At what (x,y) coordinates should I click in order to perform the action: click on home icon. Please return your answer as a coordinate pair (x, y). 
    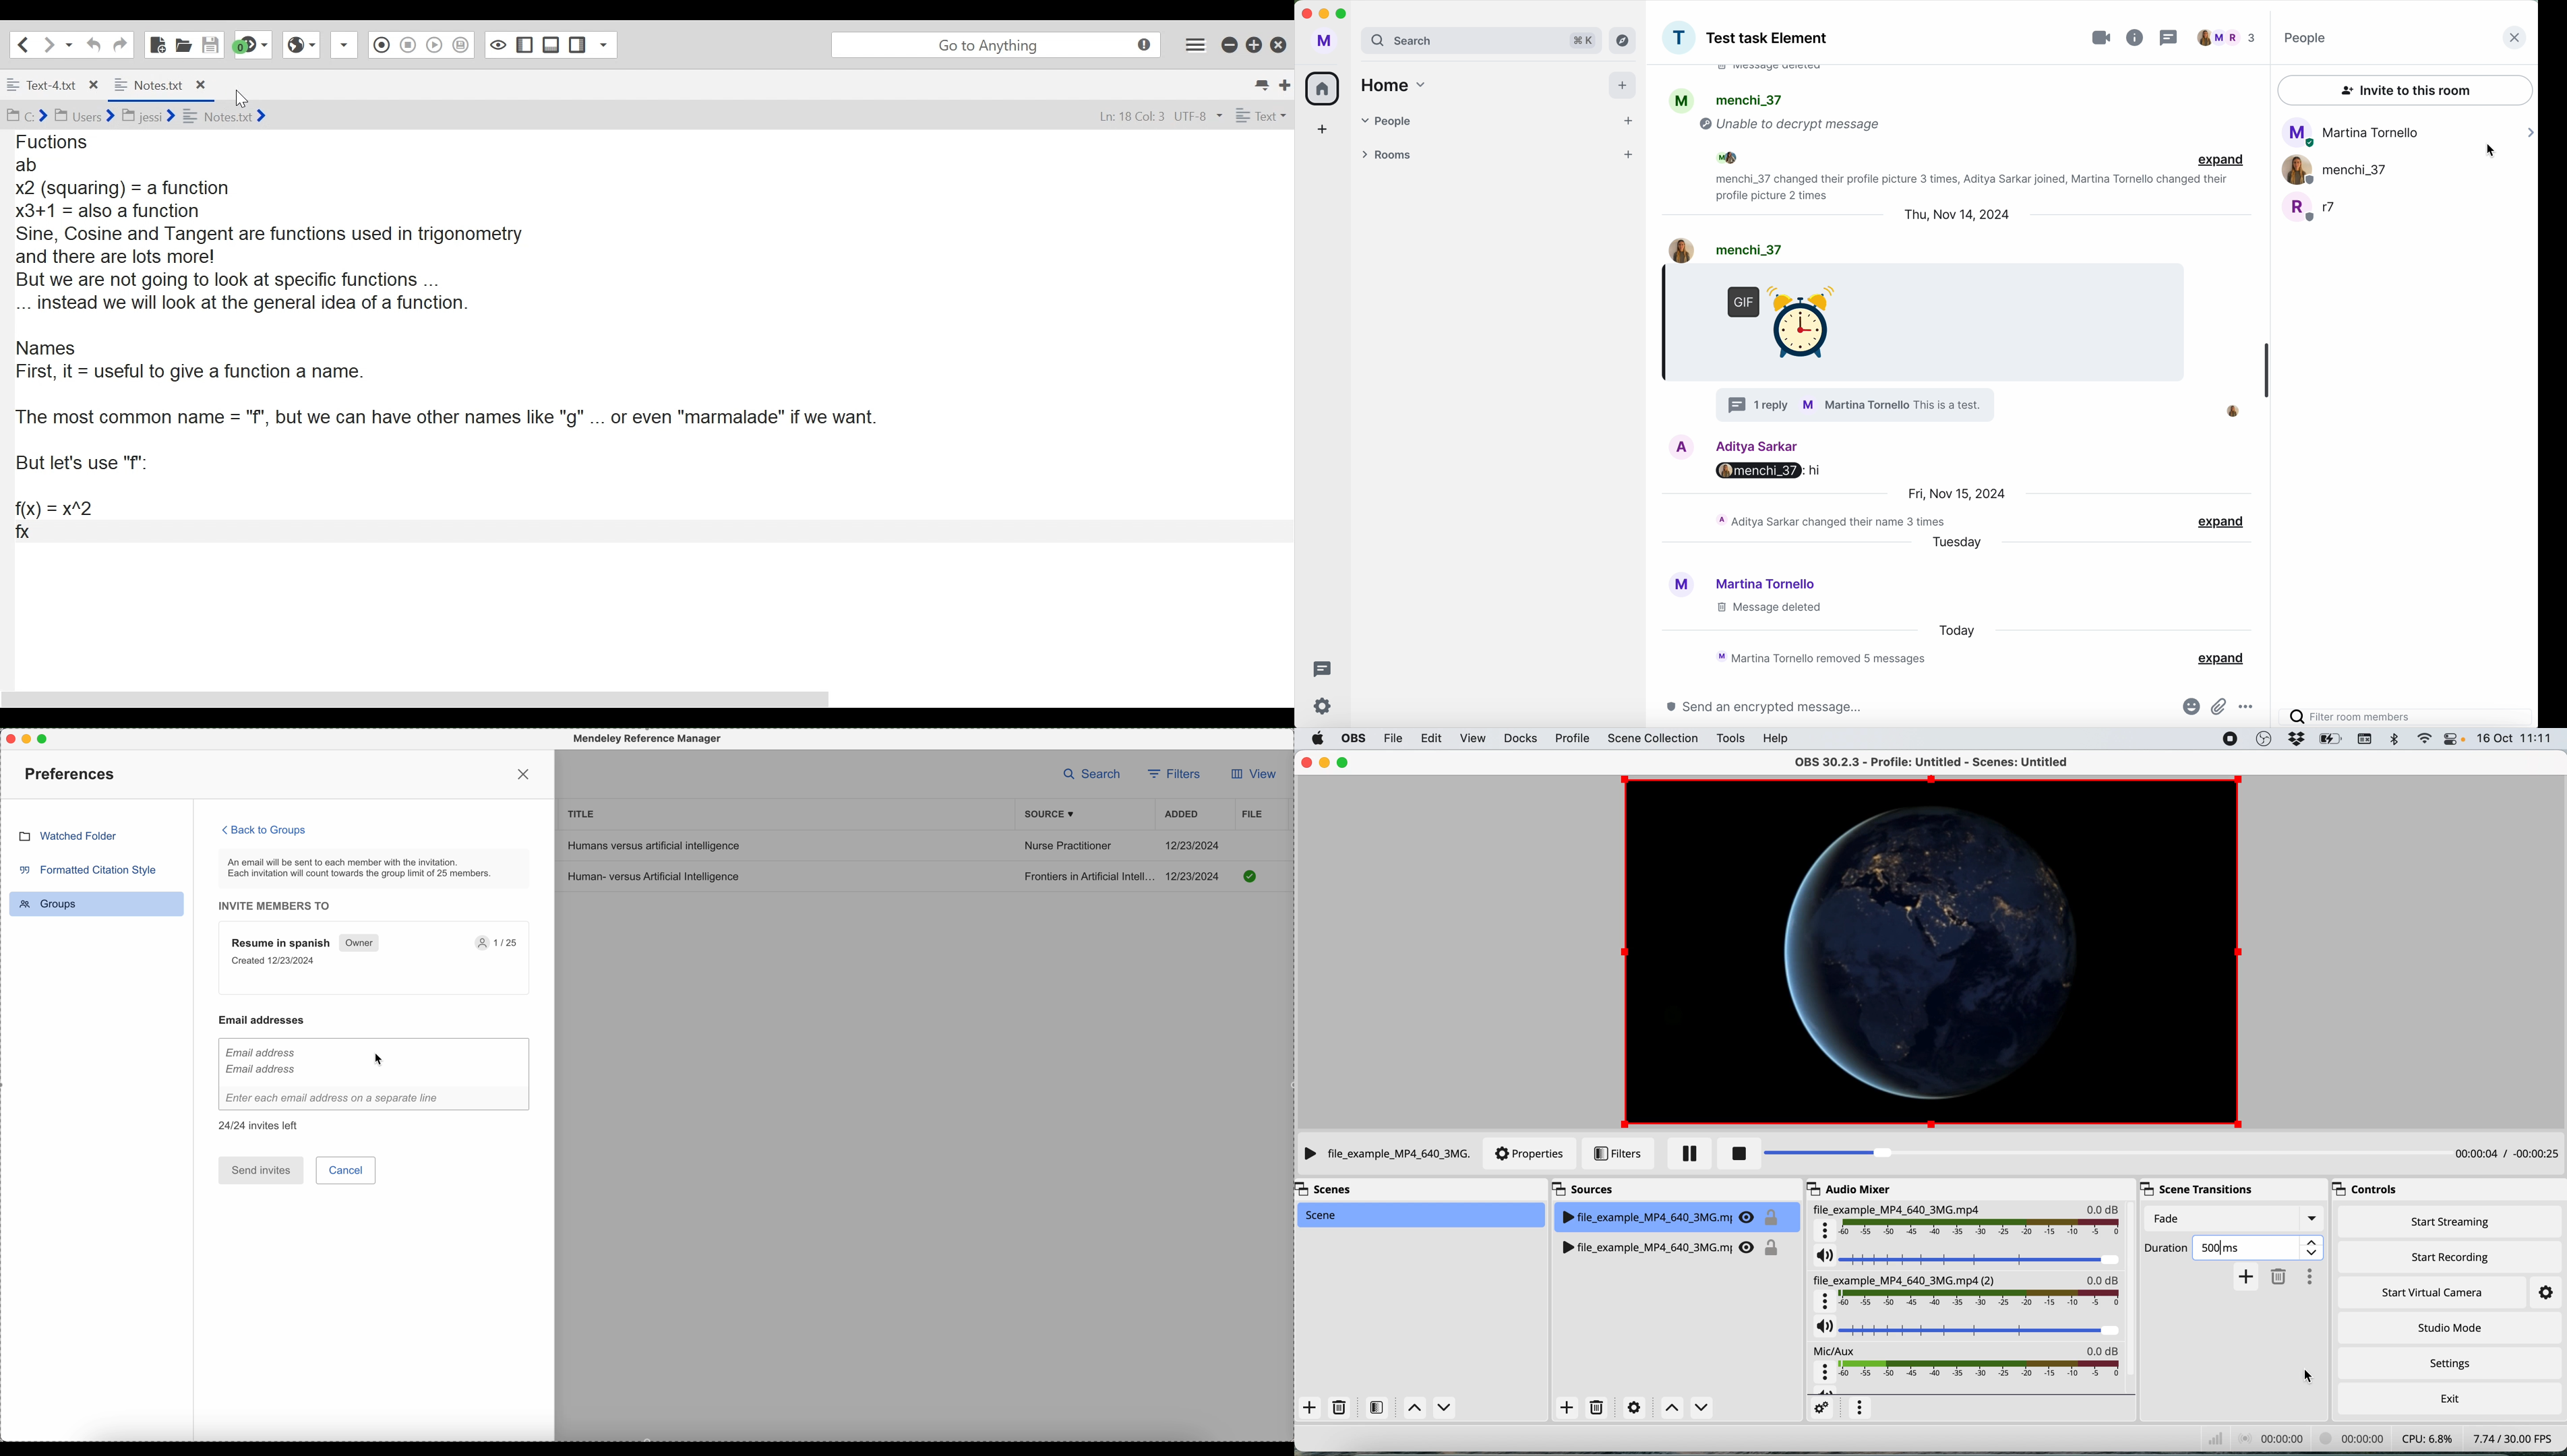
    Looking at the image, I should click on (1325, 87).